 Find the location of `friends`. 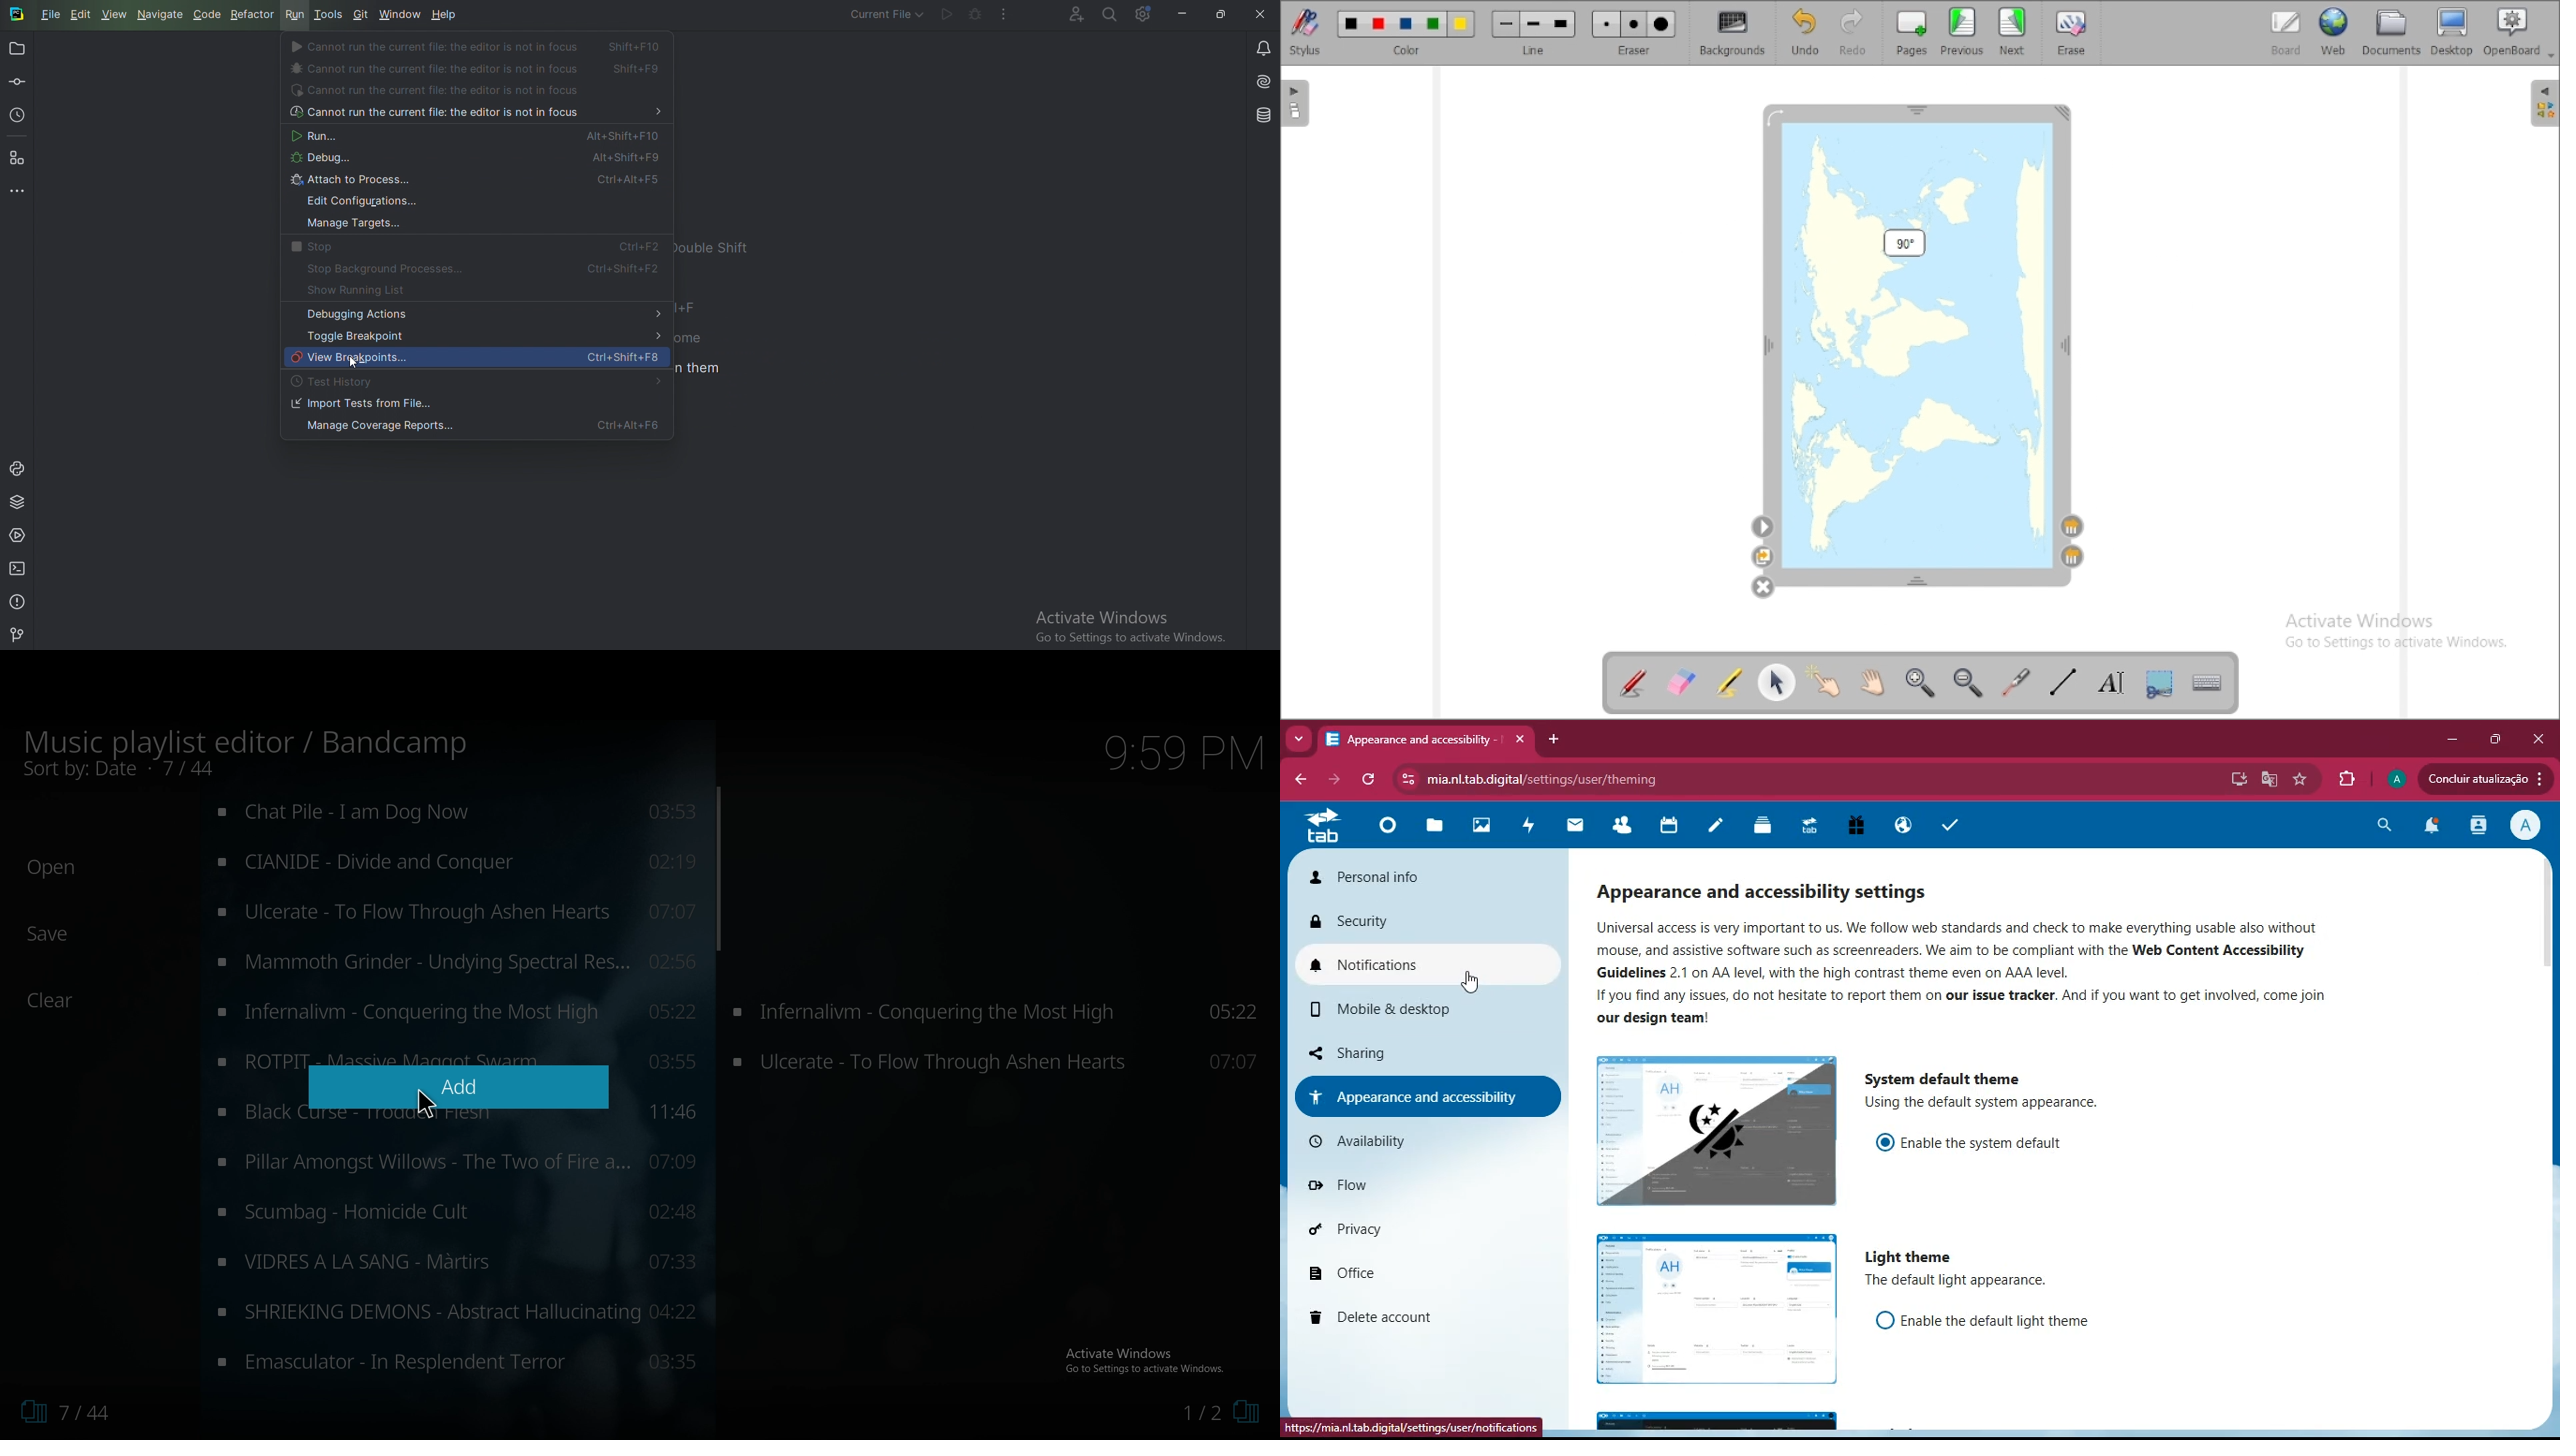

friends is located at coordinates (1628, 826).